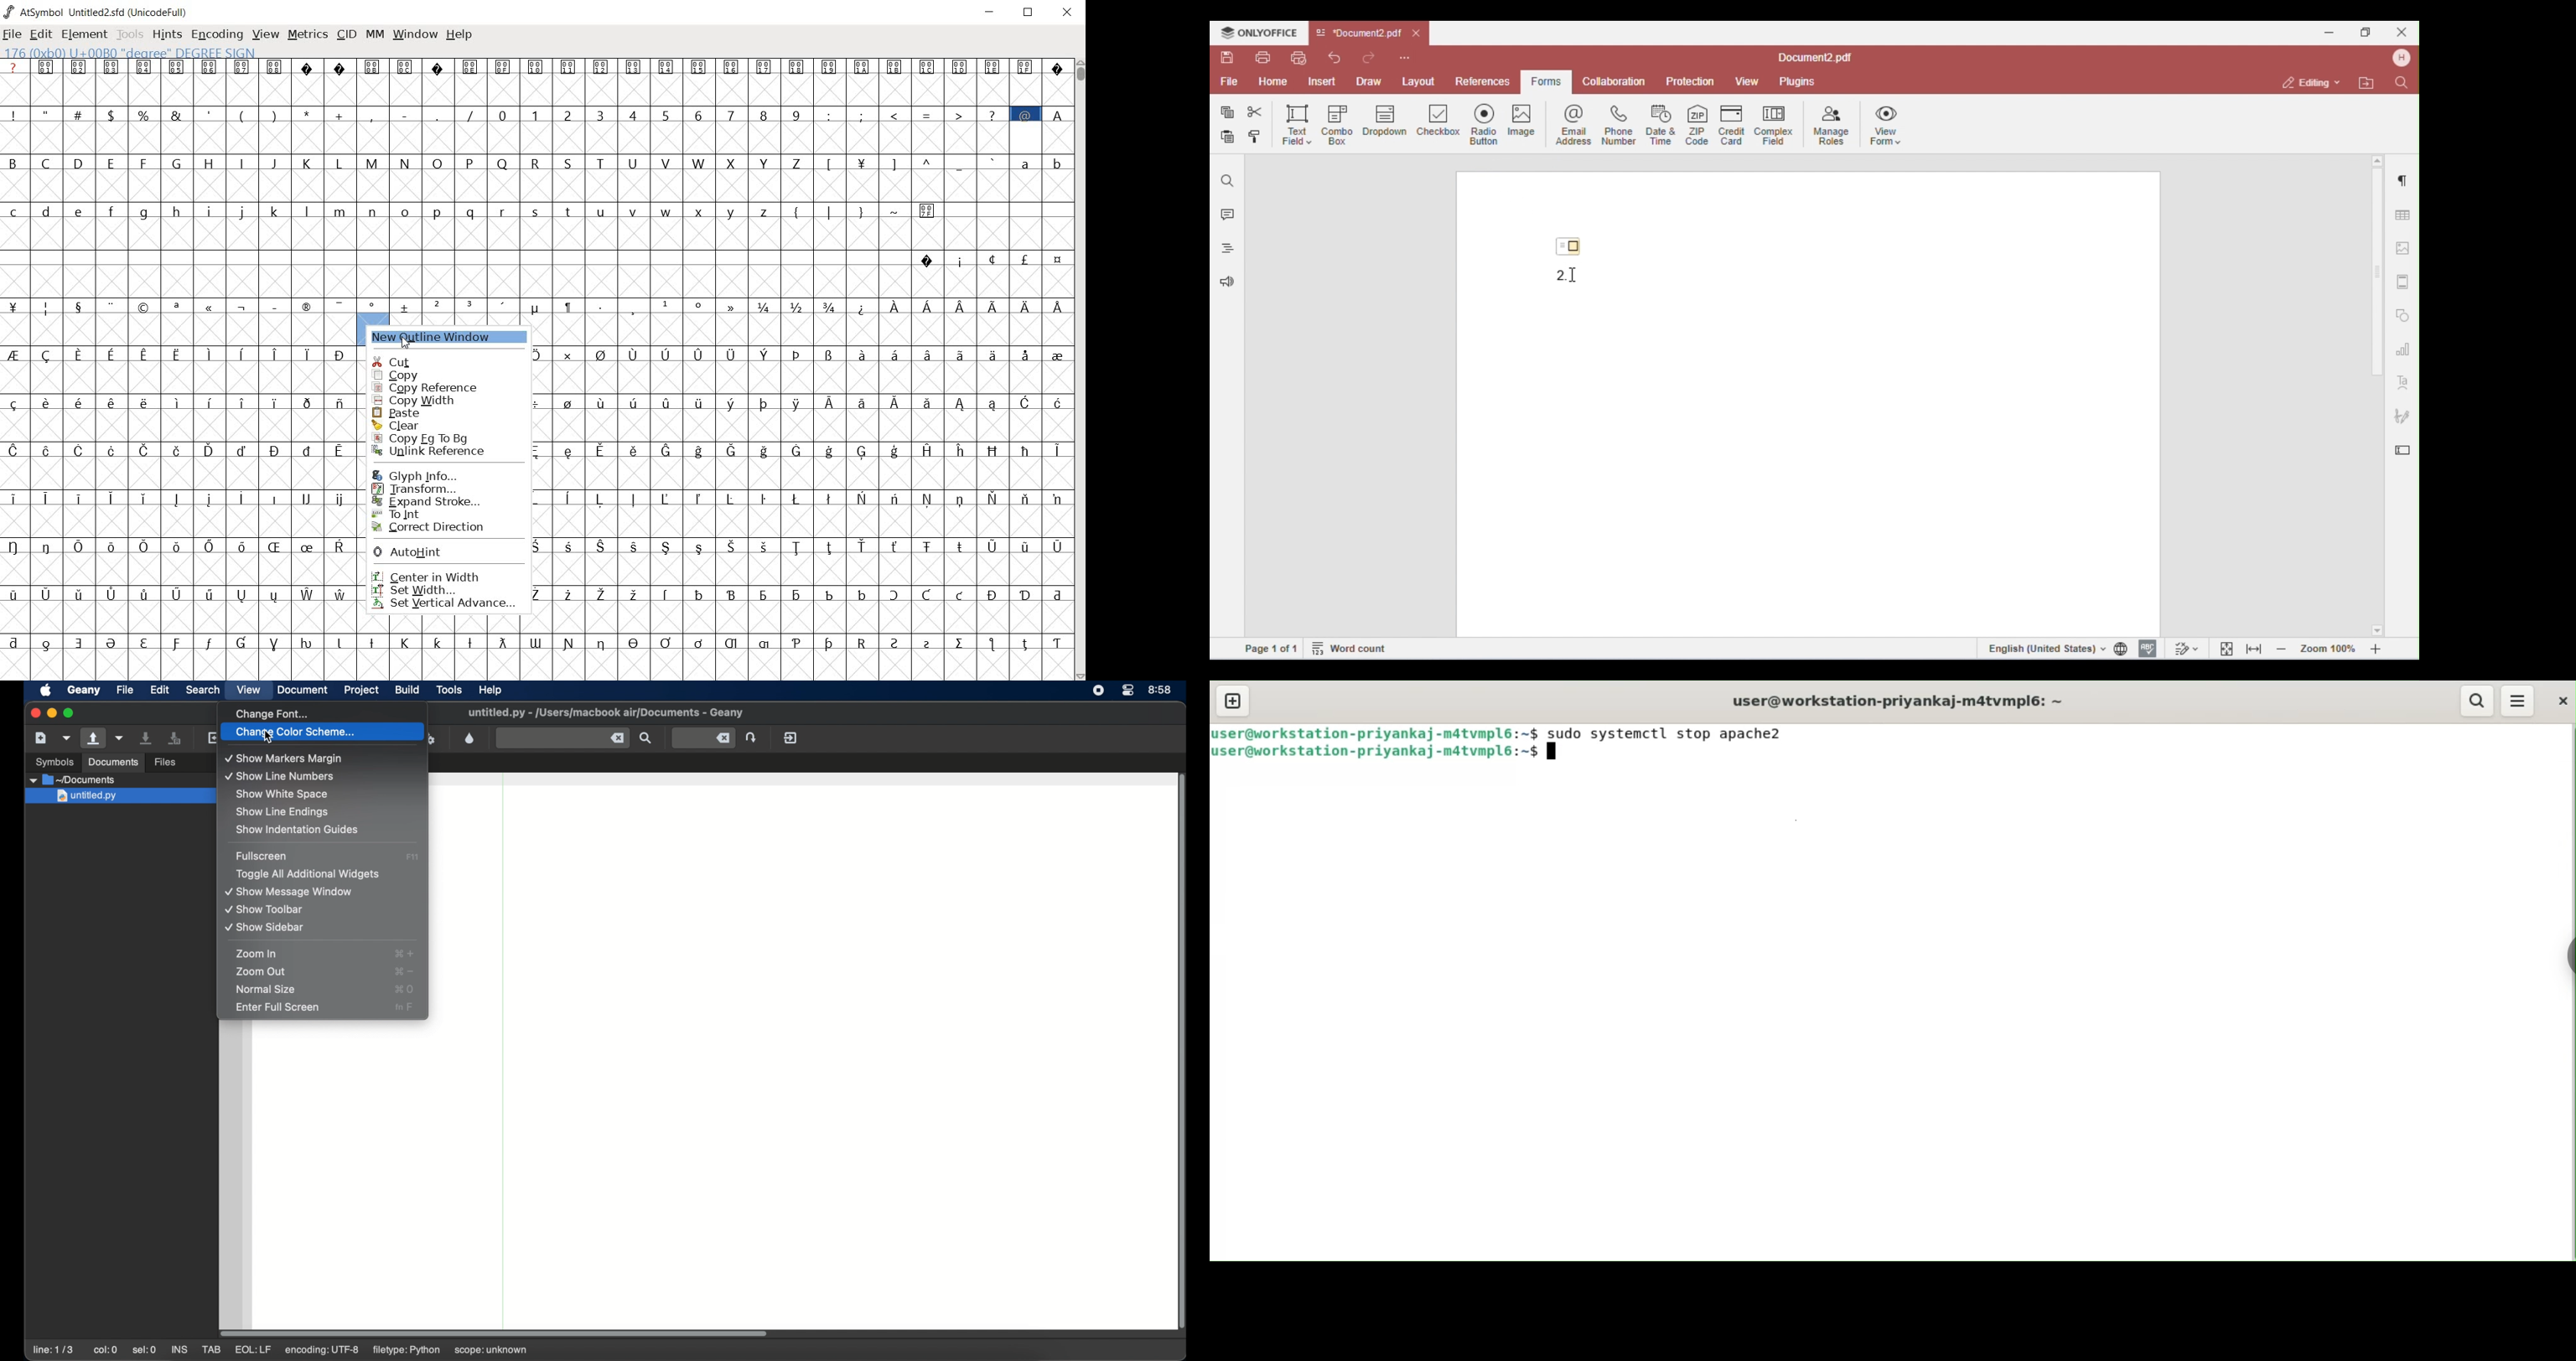 The height and width of the screenshot is (1372, 2576). Describe the element at coordinates (178, 1349) in the screenshot. I see `ins` at that location.